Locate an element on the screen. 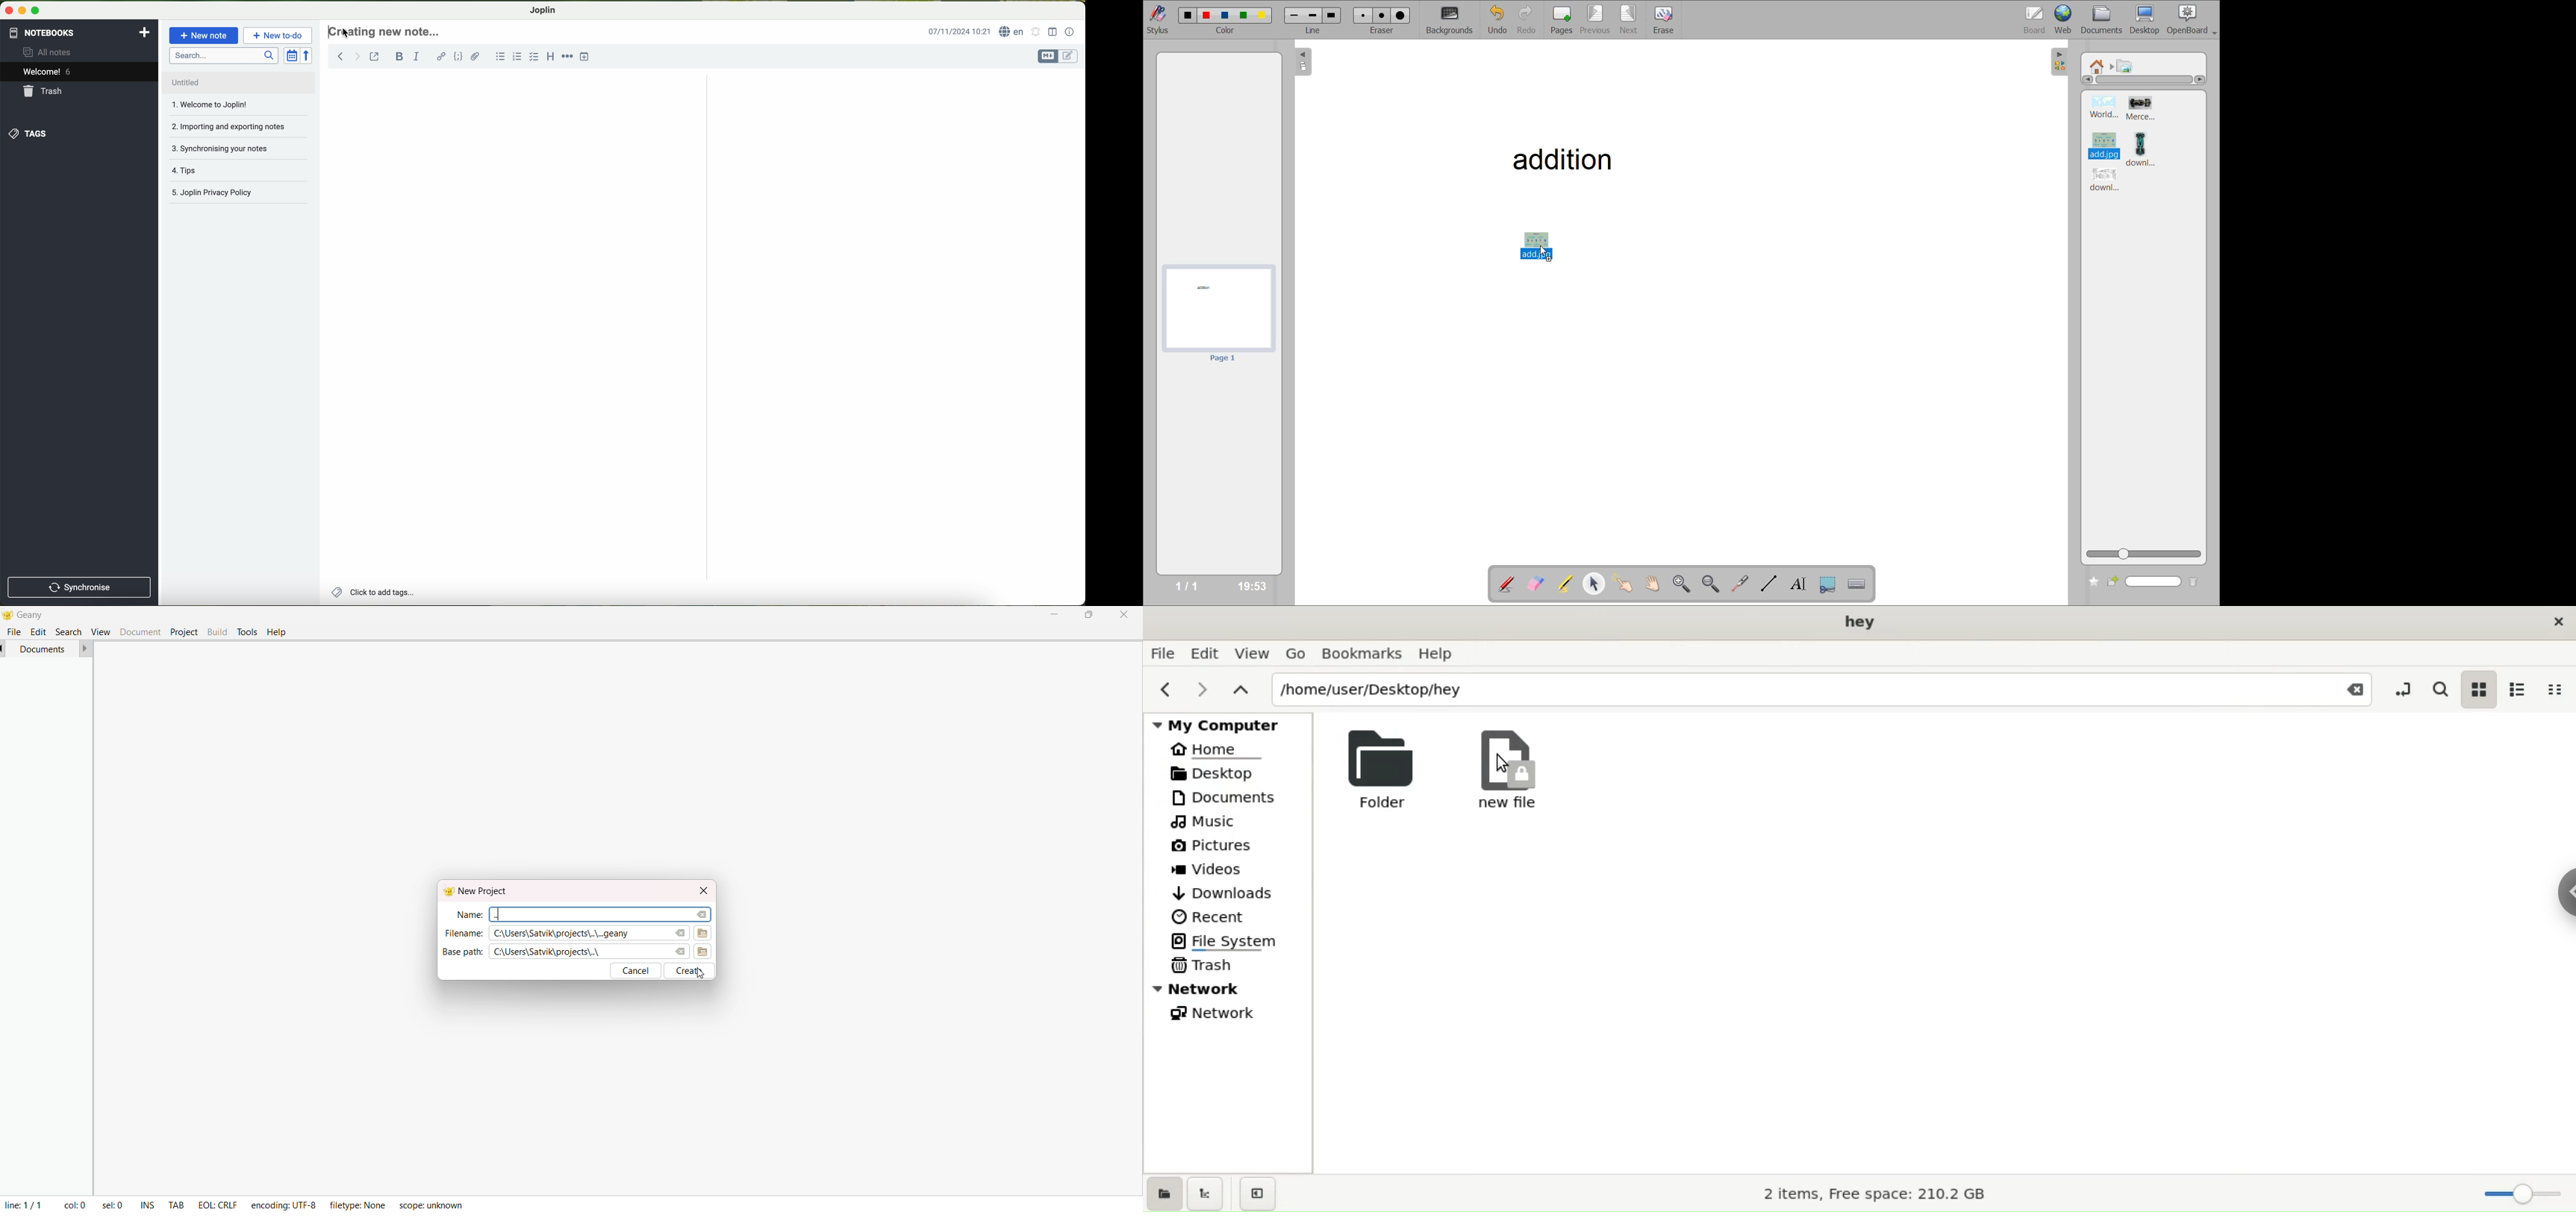 Image resolution: width=2576 pixels, height=1232 pixels. delete is located at coordinates (2196, 582).